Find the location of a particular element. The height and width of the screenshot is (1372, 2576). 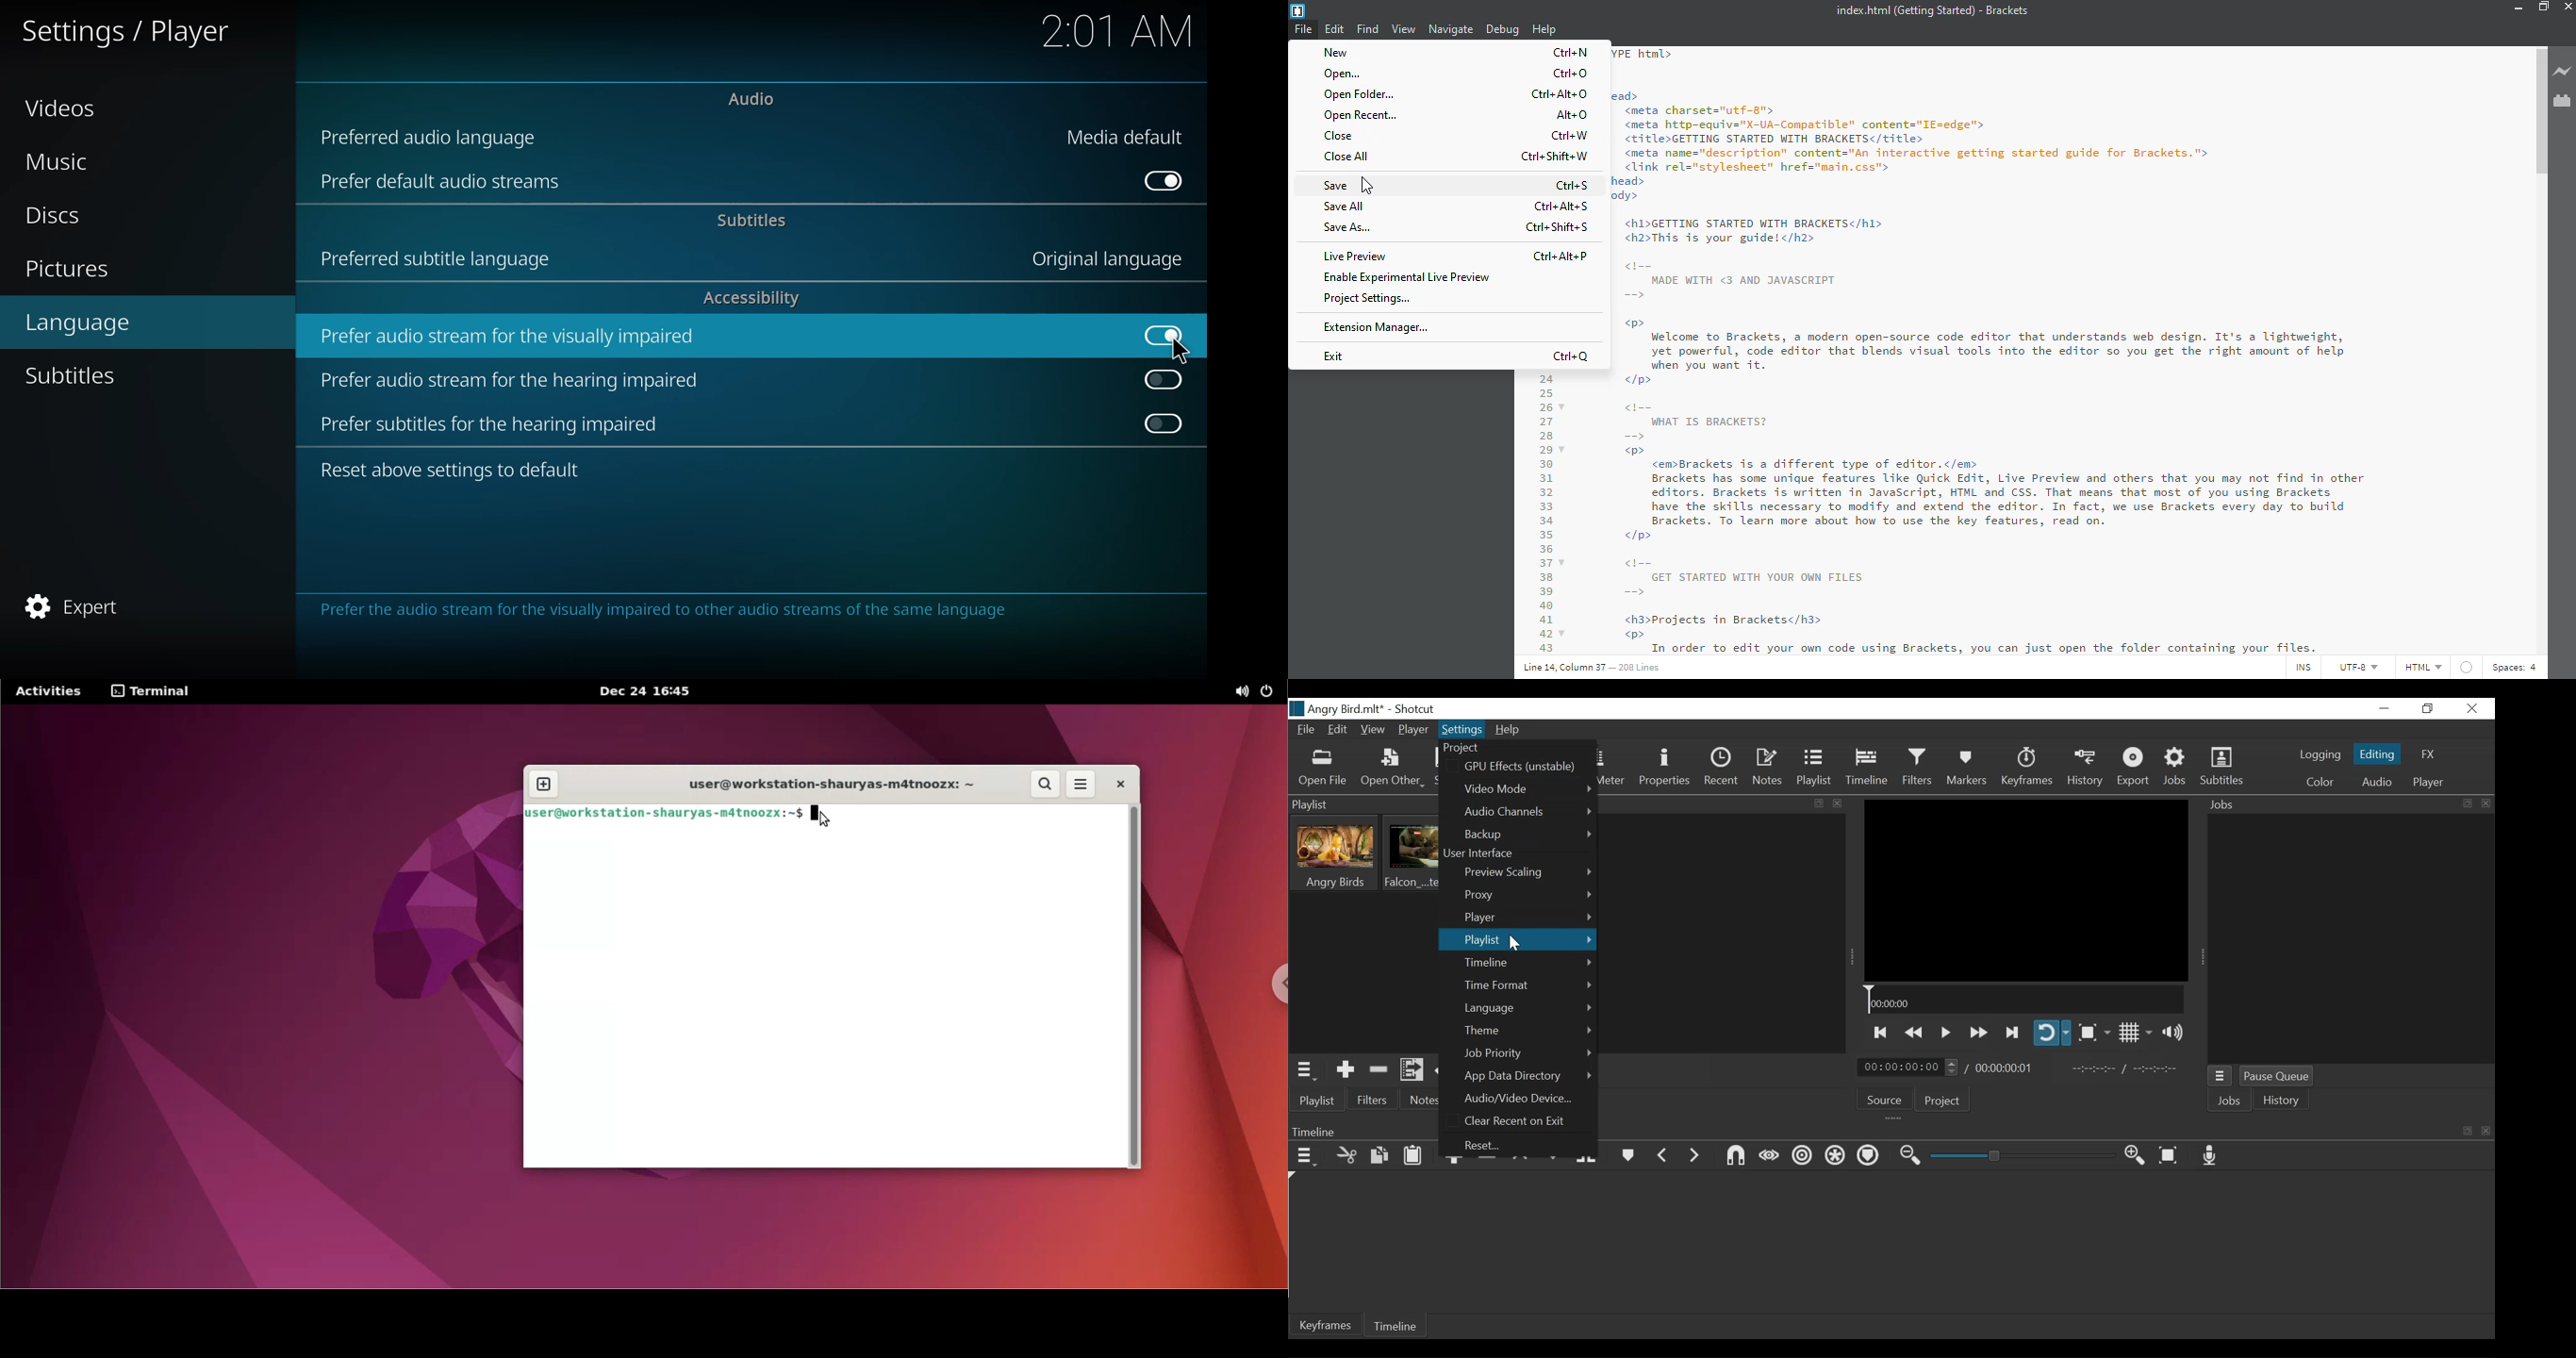

History is located at coordinates (2087, 769).